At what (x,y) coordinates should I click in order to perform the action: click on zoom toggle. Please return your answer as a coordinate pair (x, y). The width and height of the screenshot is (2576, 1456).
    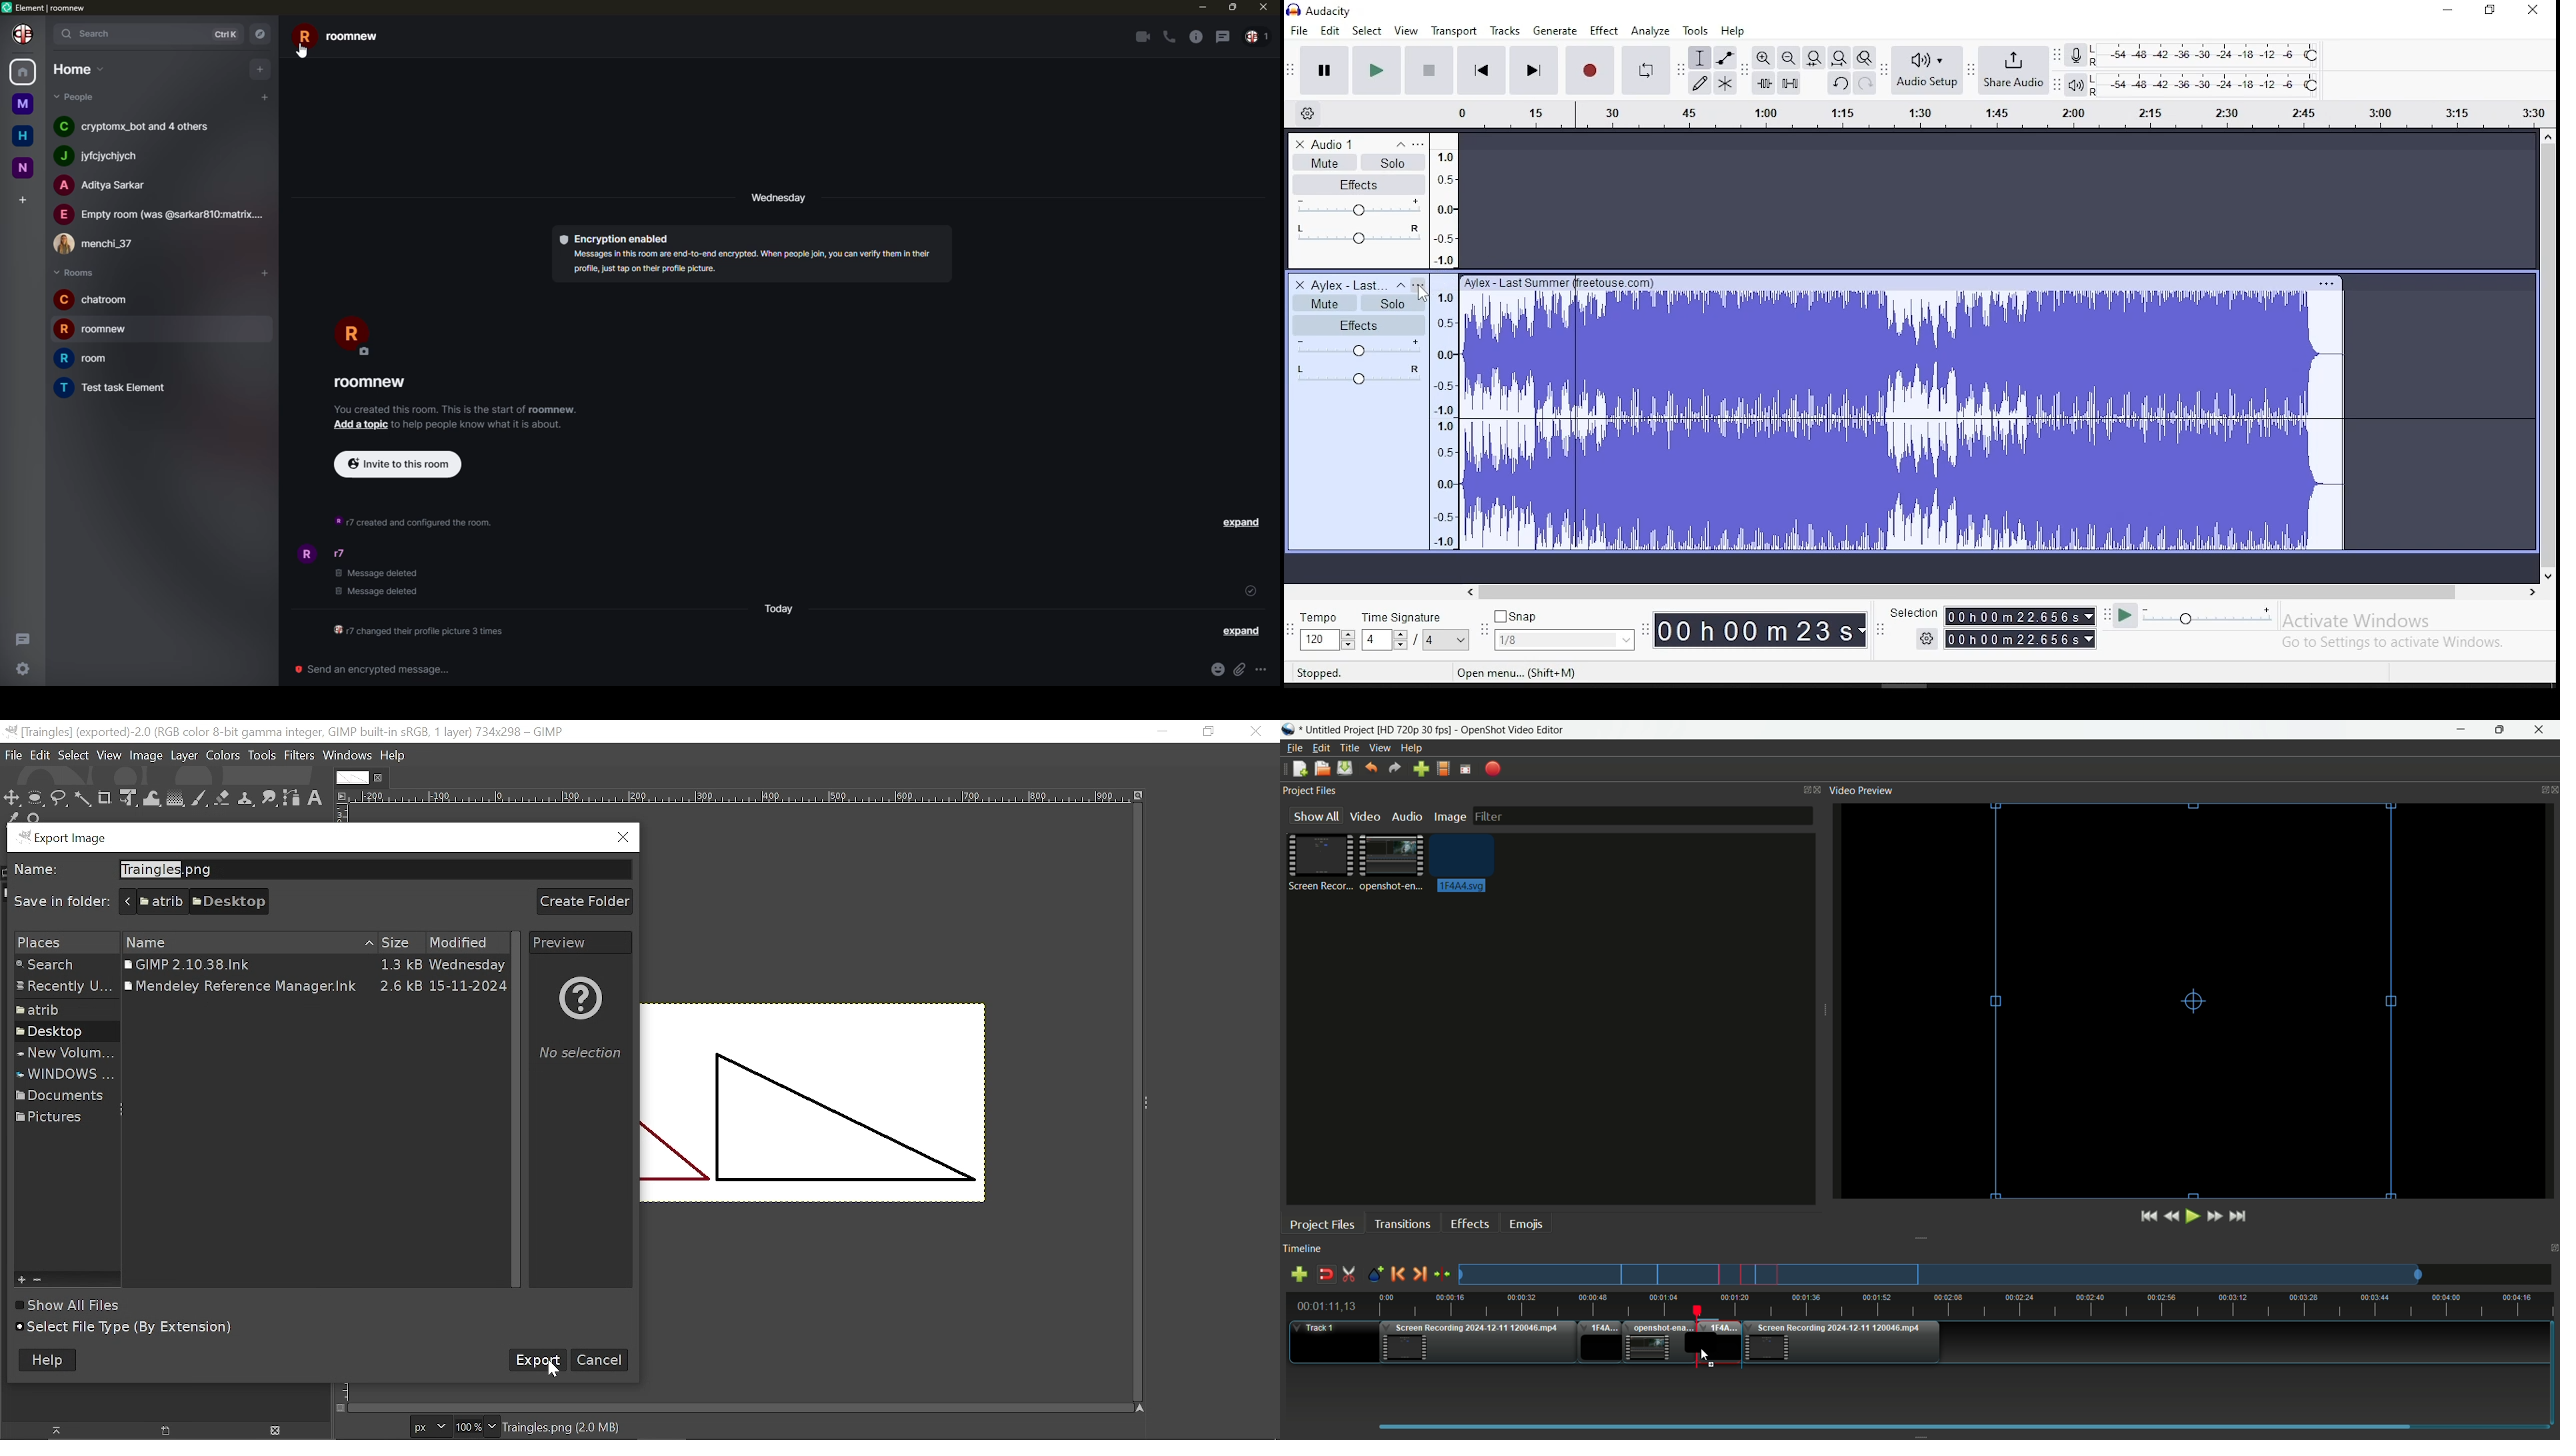
    Looking at the image, I should click on (1864, 57).